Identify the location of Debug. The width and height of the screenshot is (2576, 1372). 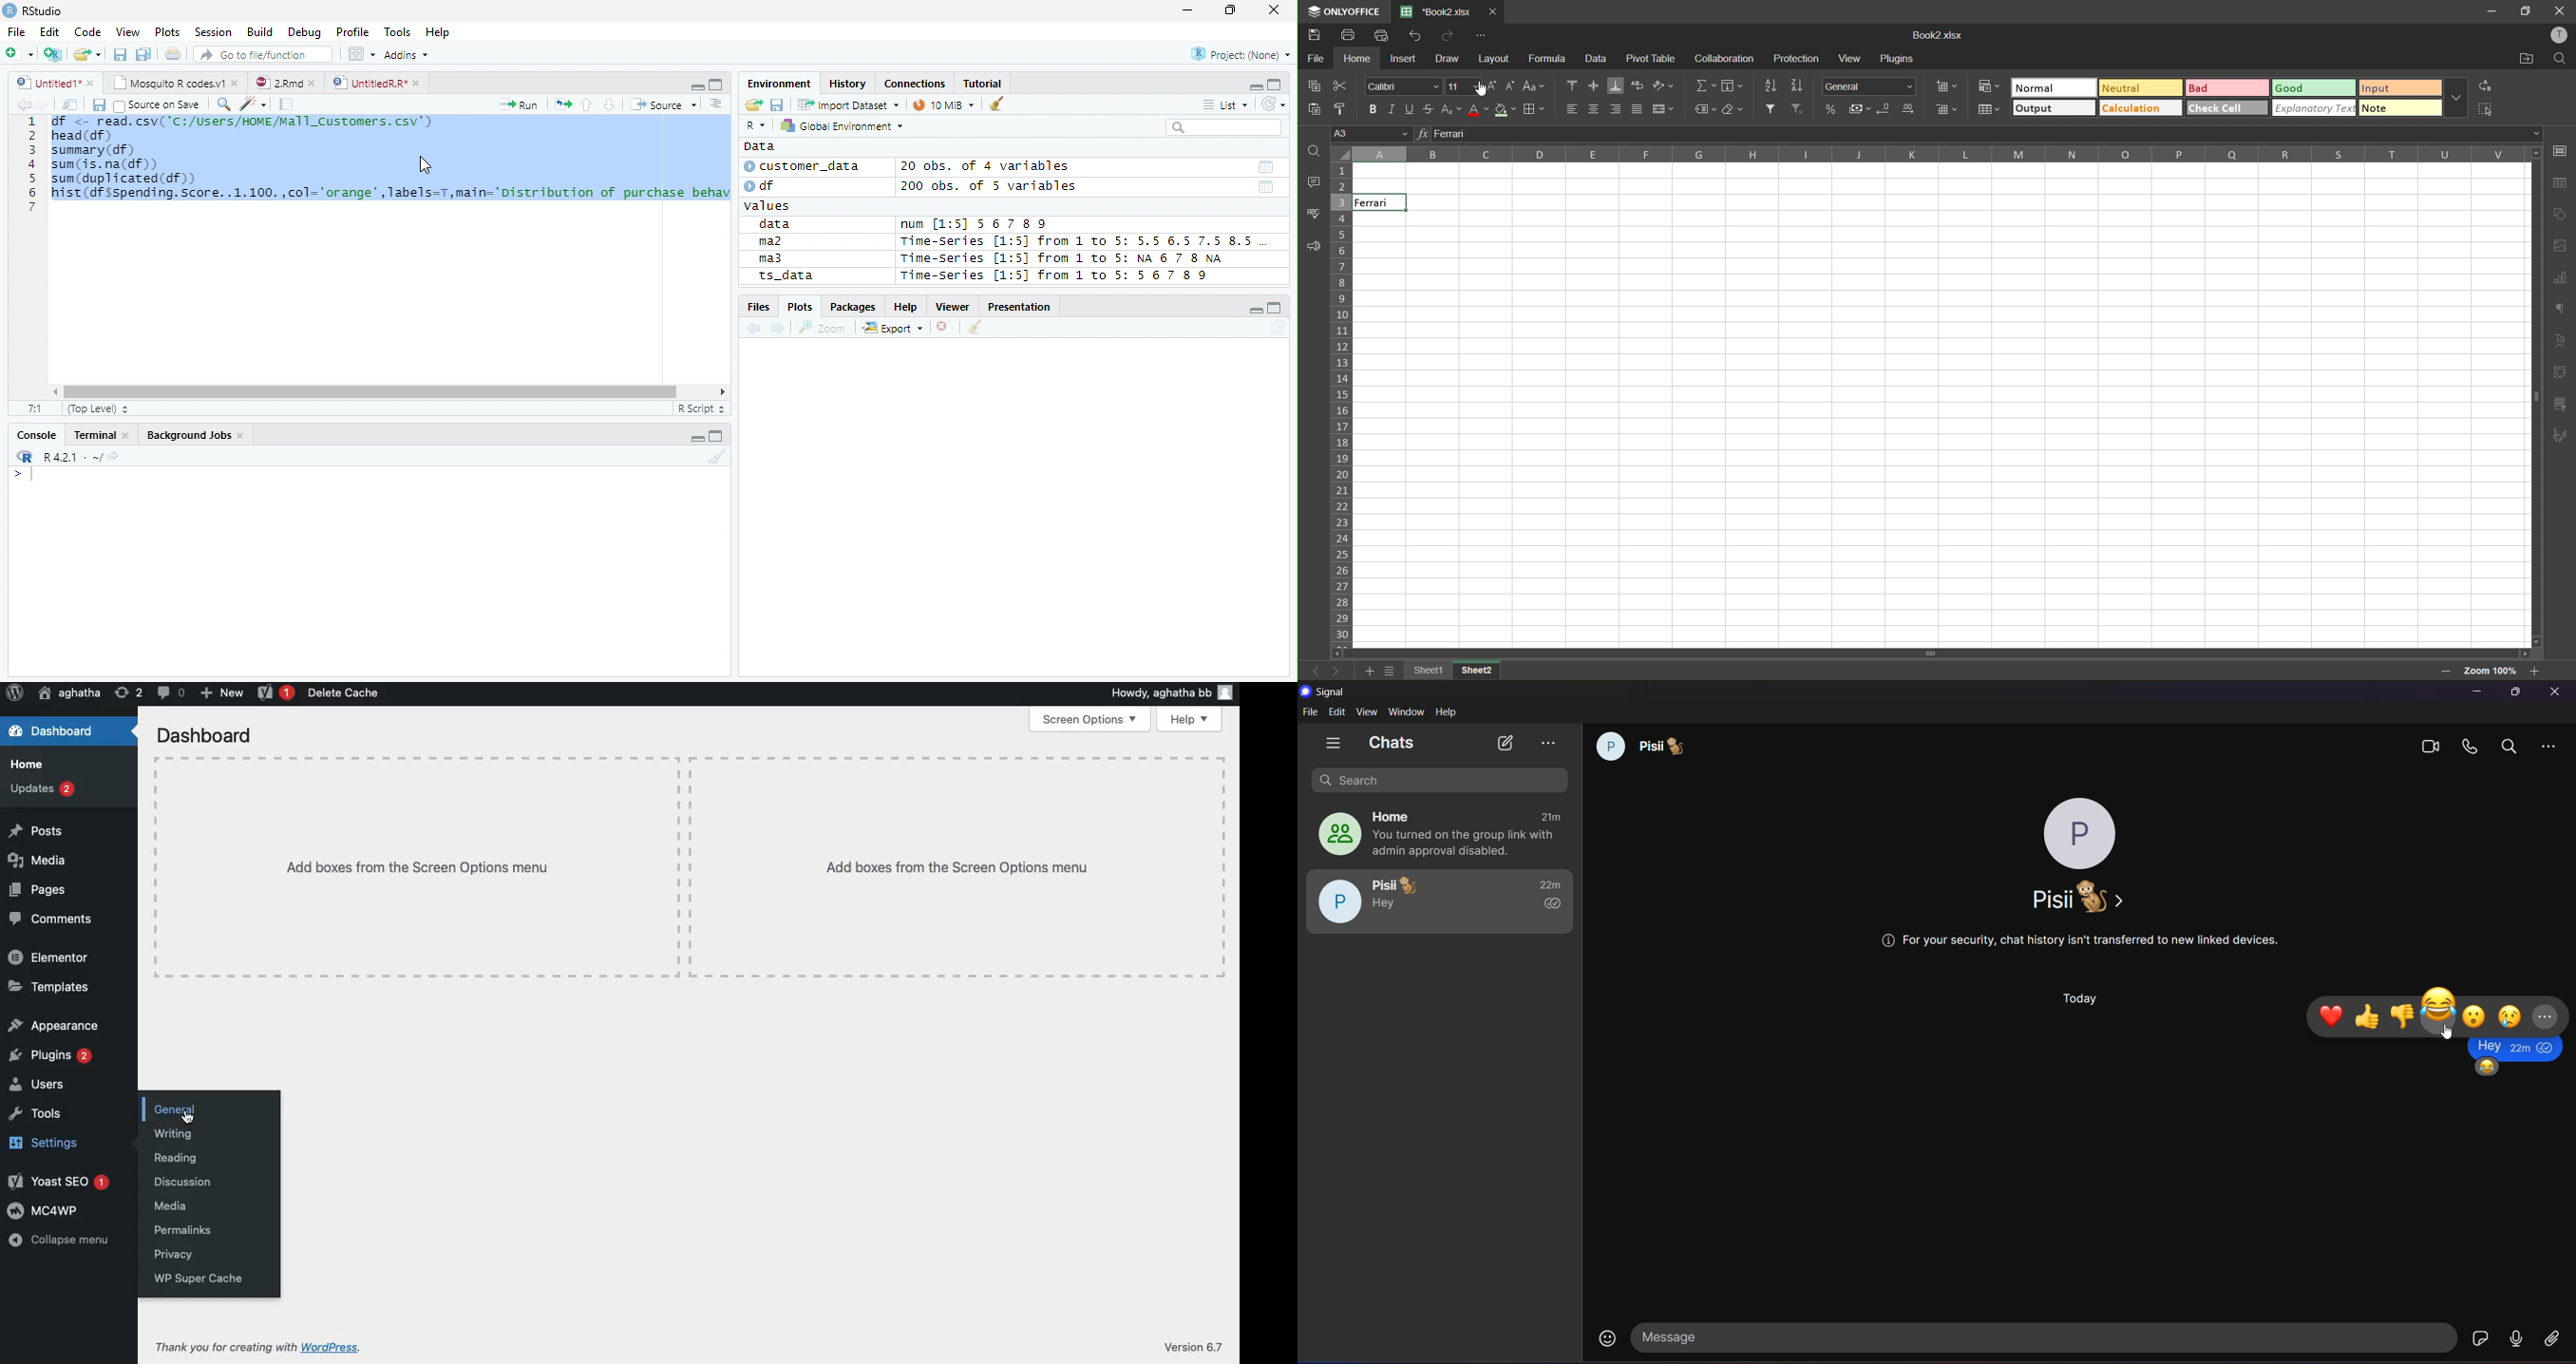
(305, 33).